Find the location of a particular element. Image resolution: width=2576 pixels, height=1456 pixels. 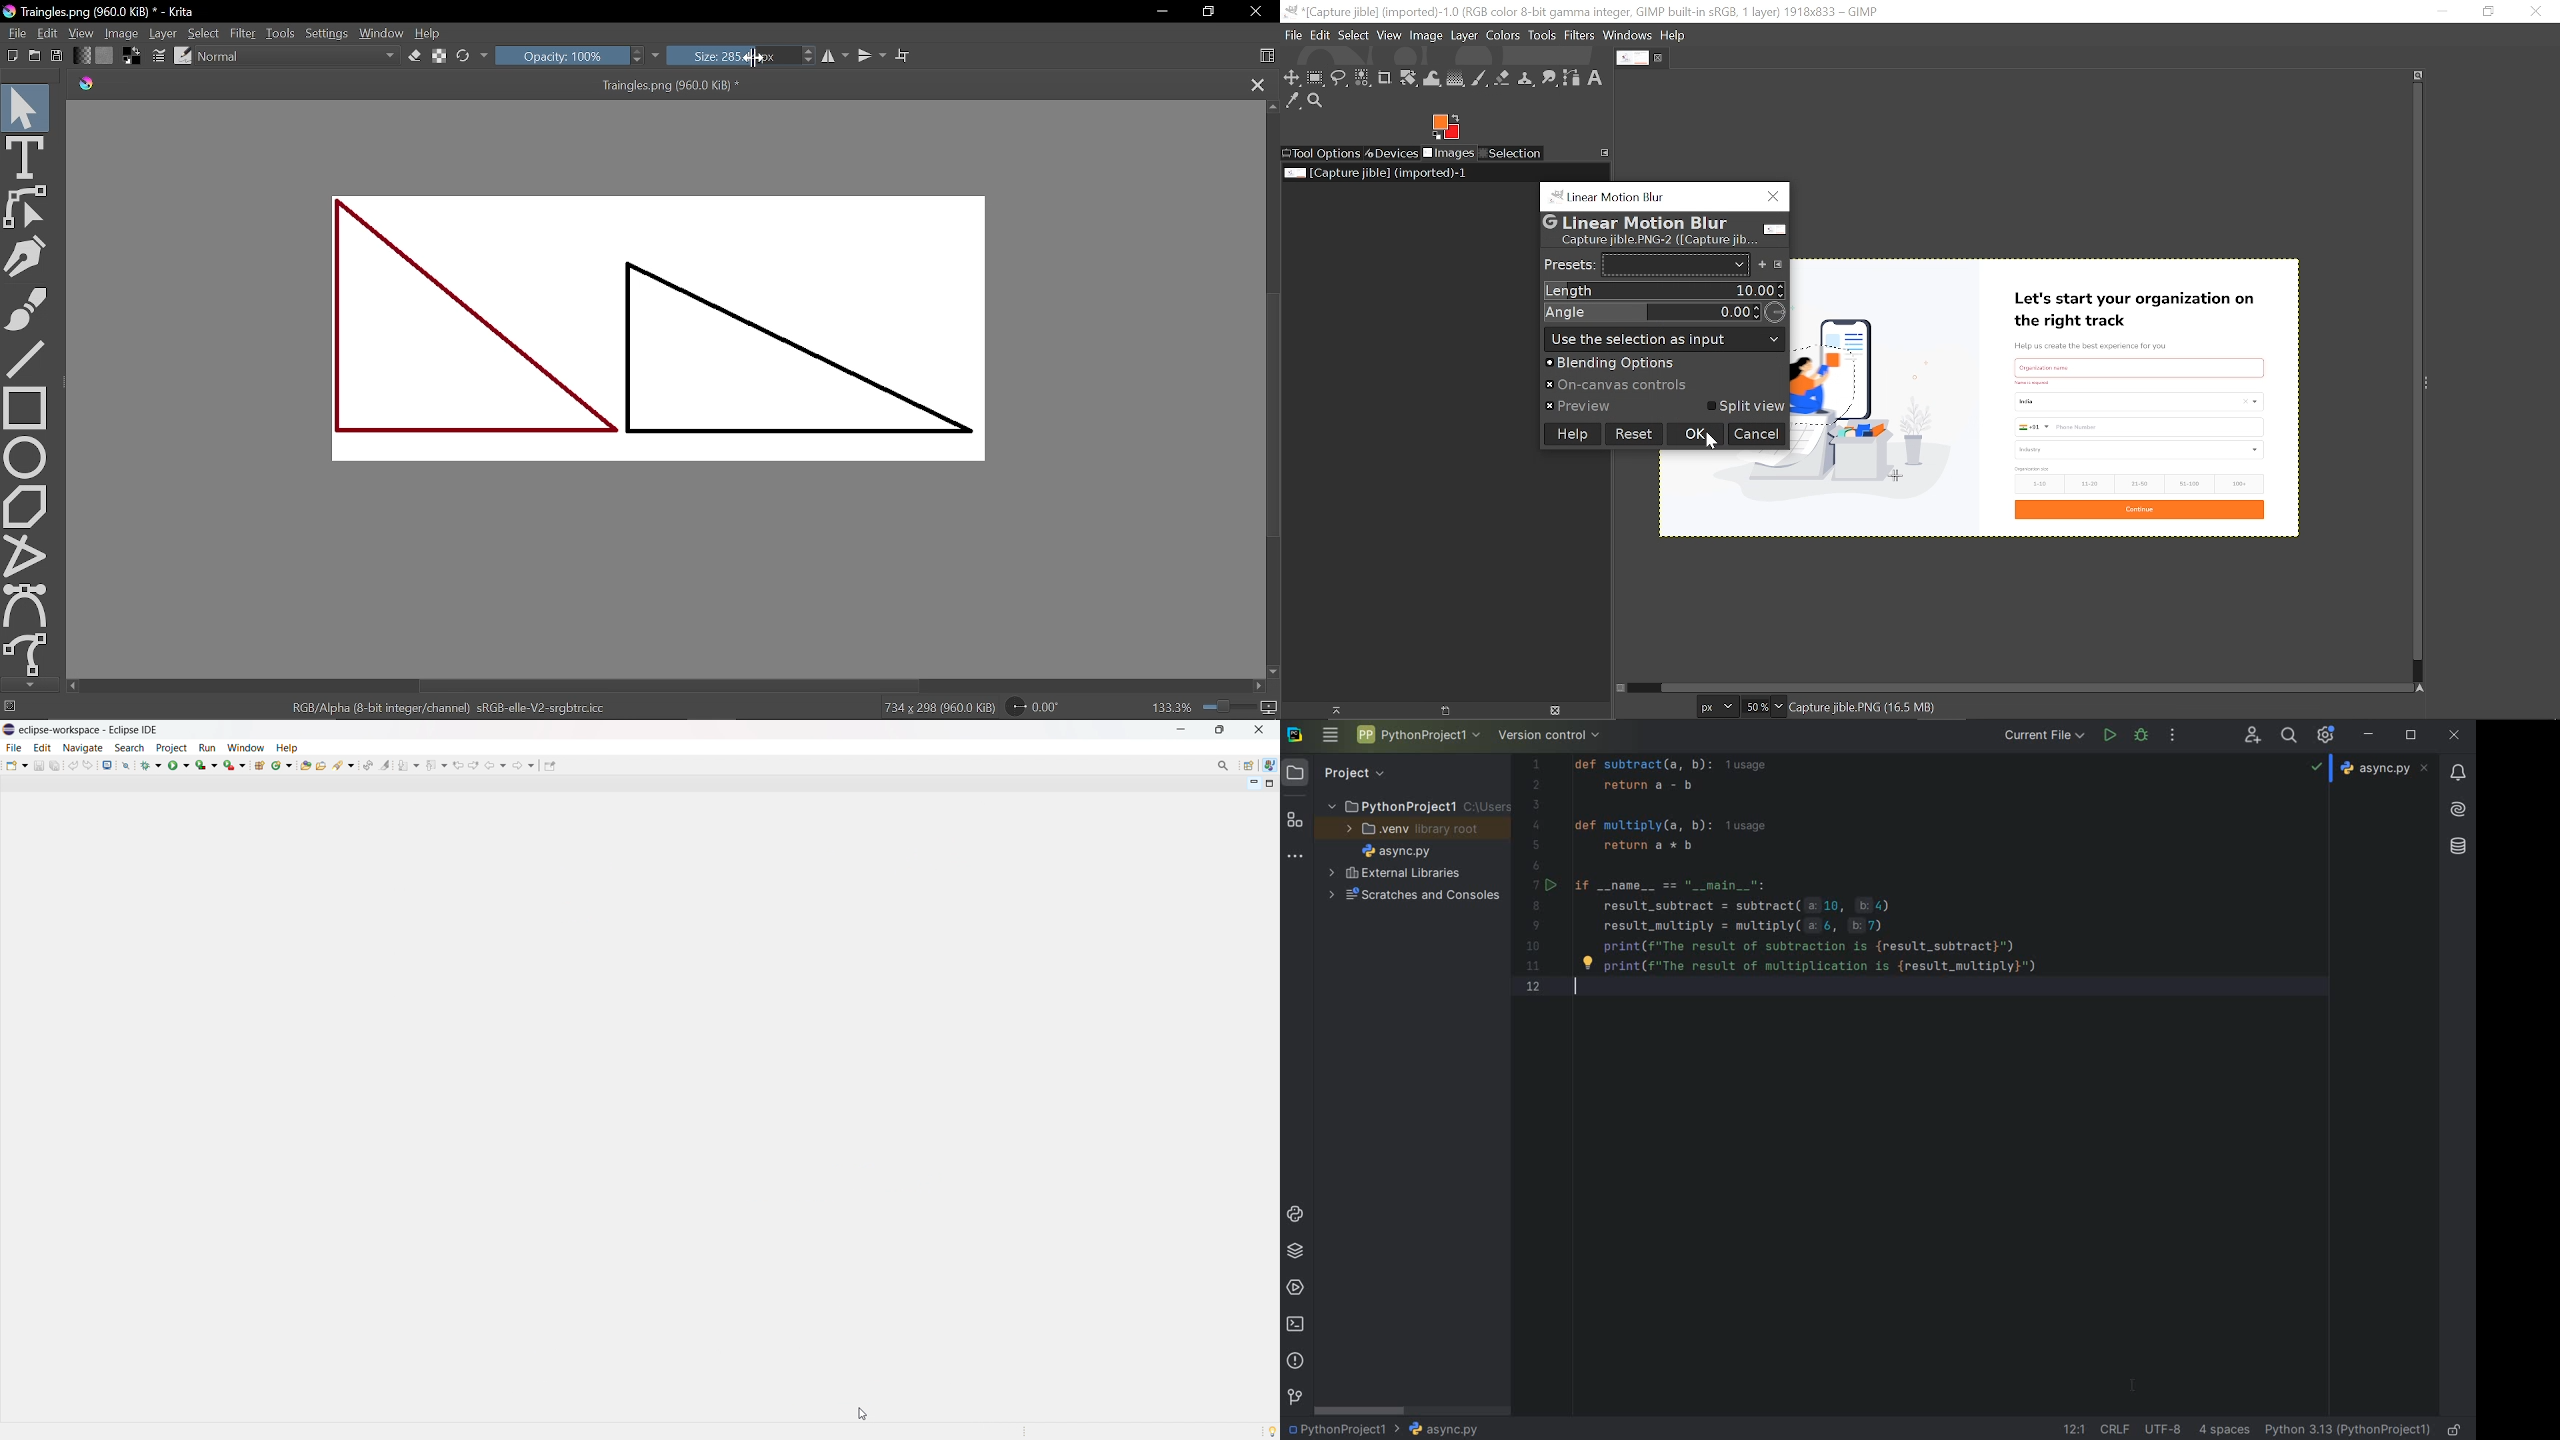

Ellipse tool is located at coordinates (26, 457).